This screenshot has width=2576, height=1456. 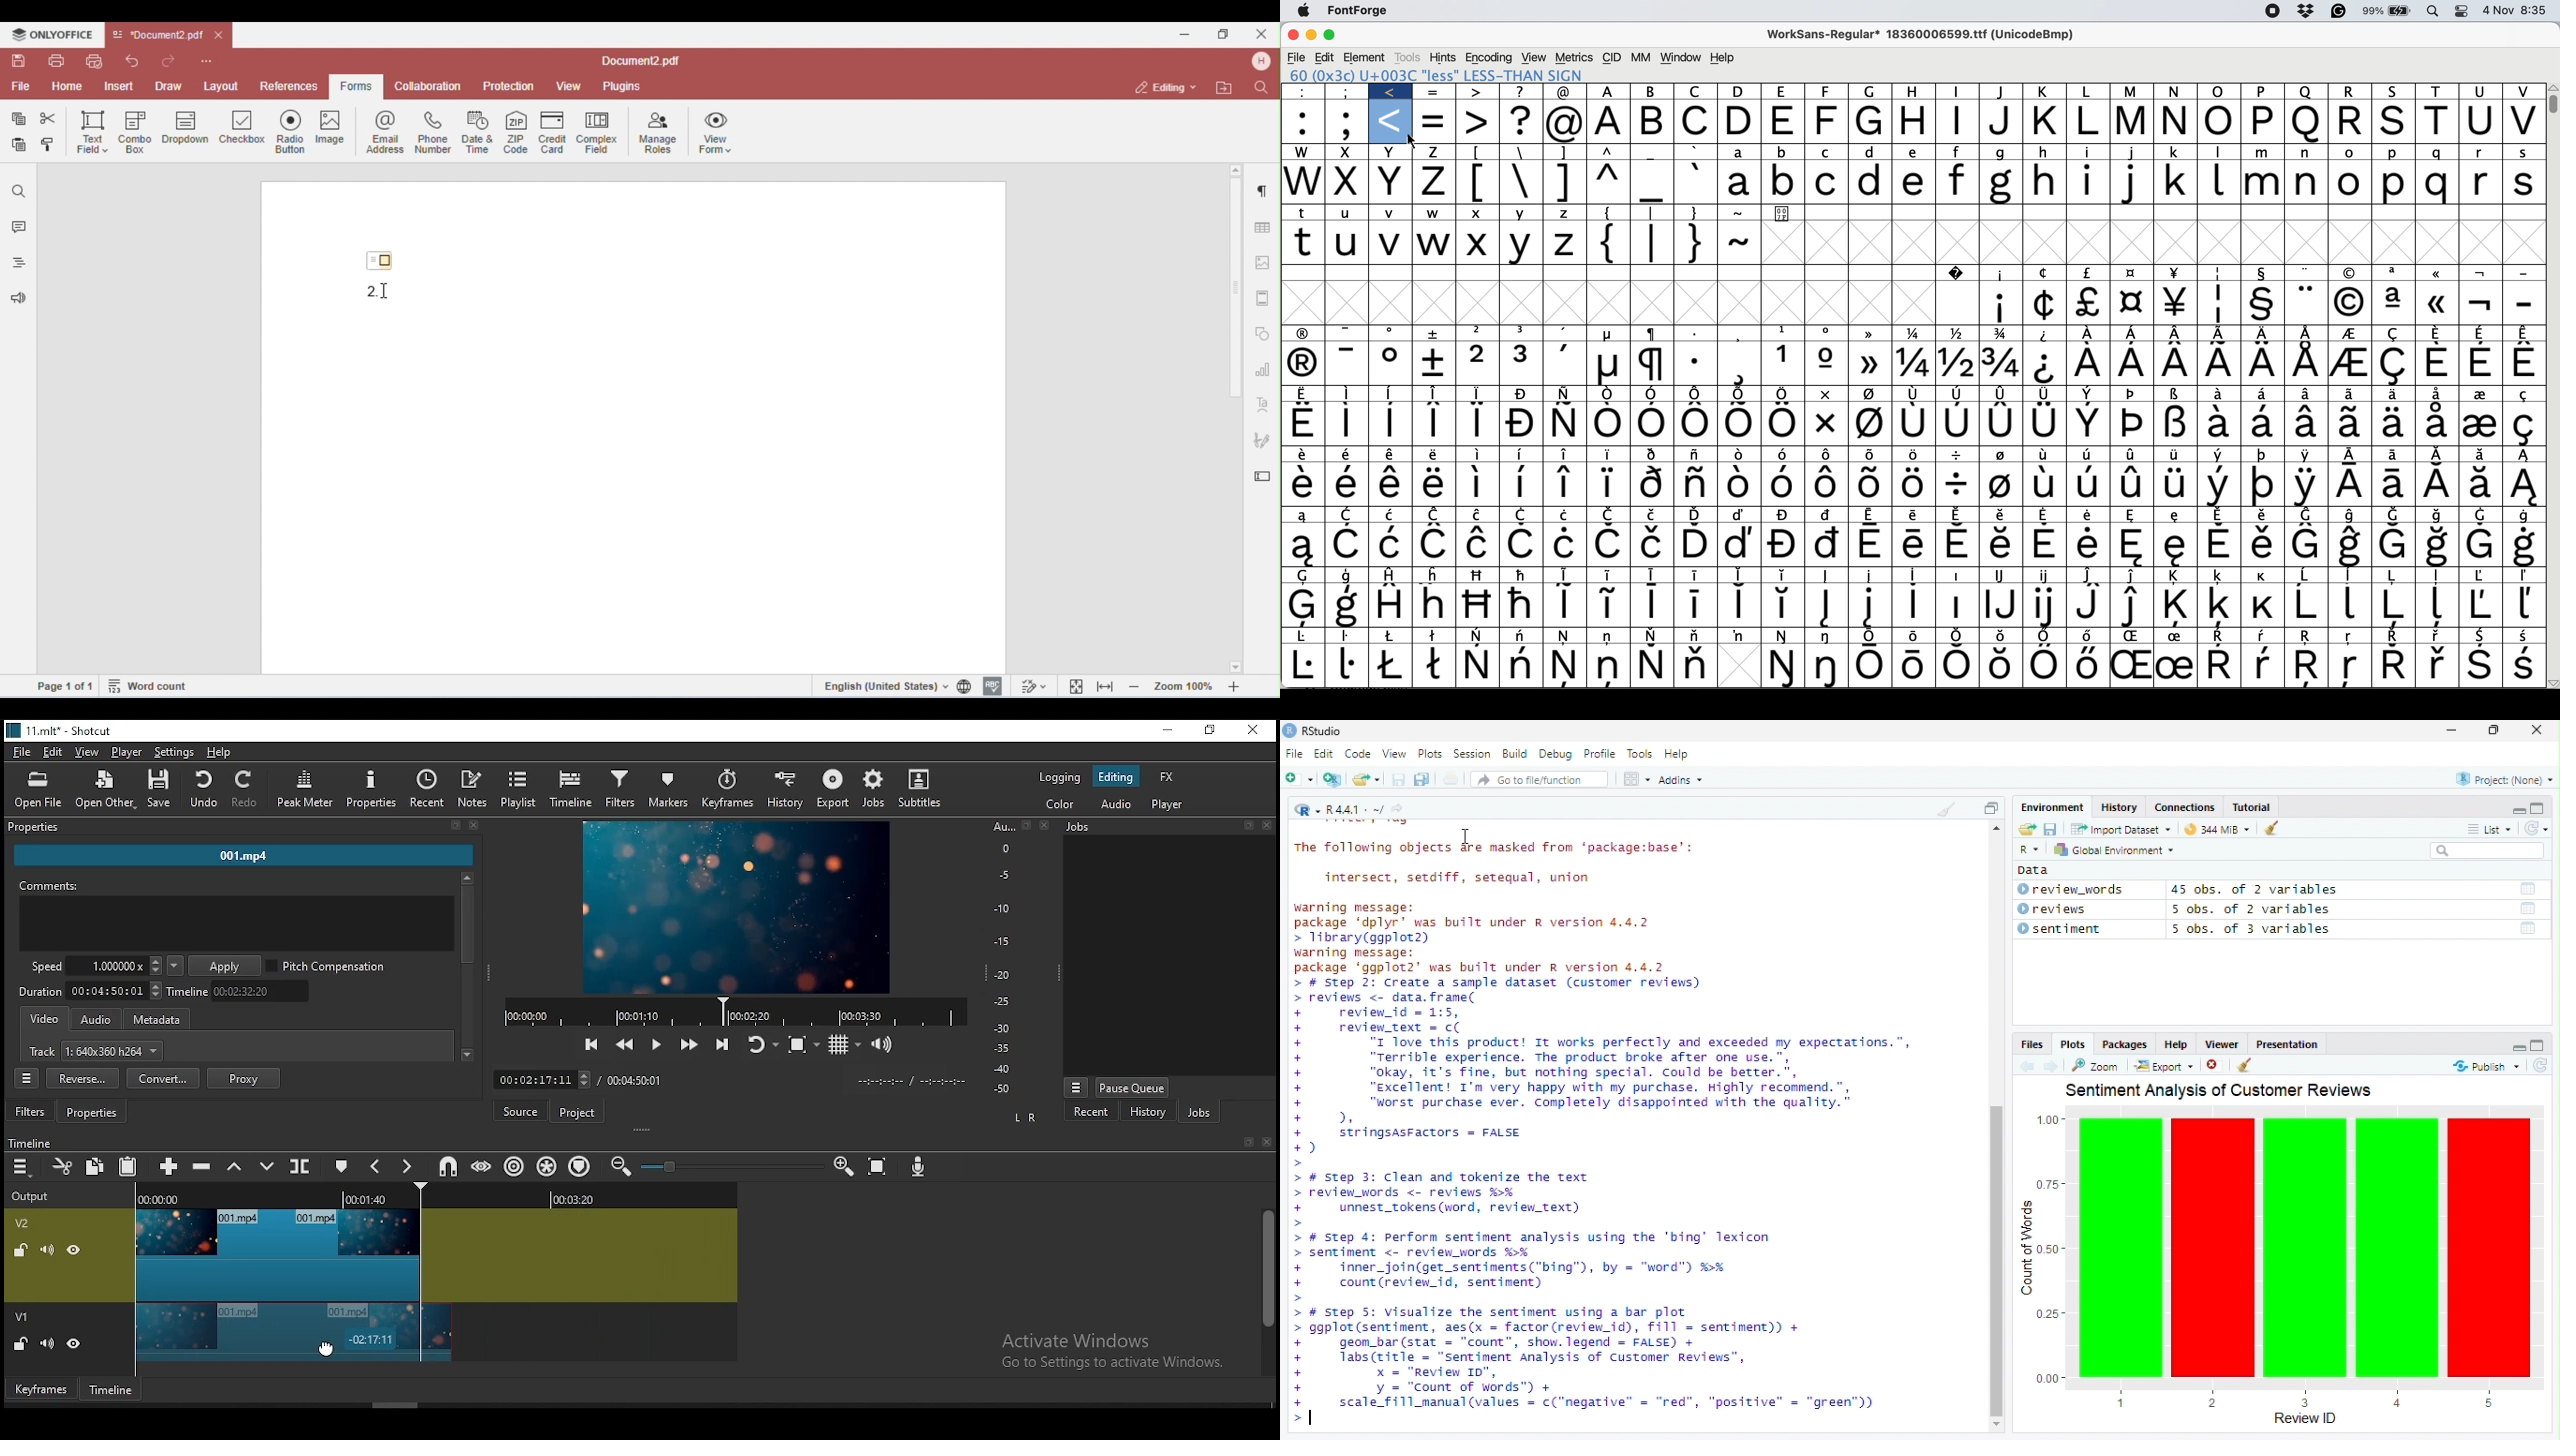 I want to click on TIMELINE, so click(x=438, y=1195).